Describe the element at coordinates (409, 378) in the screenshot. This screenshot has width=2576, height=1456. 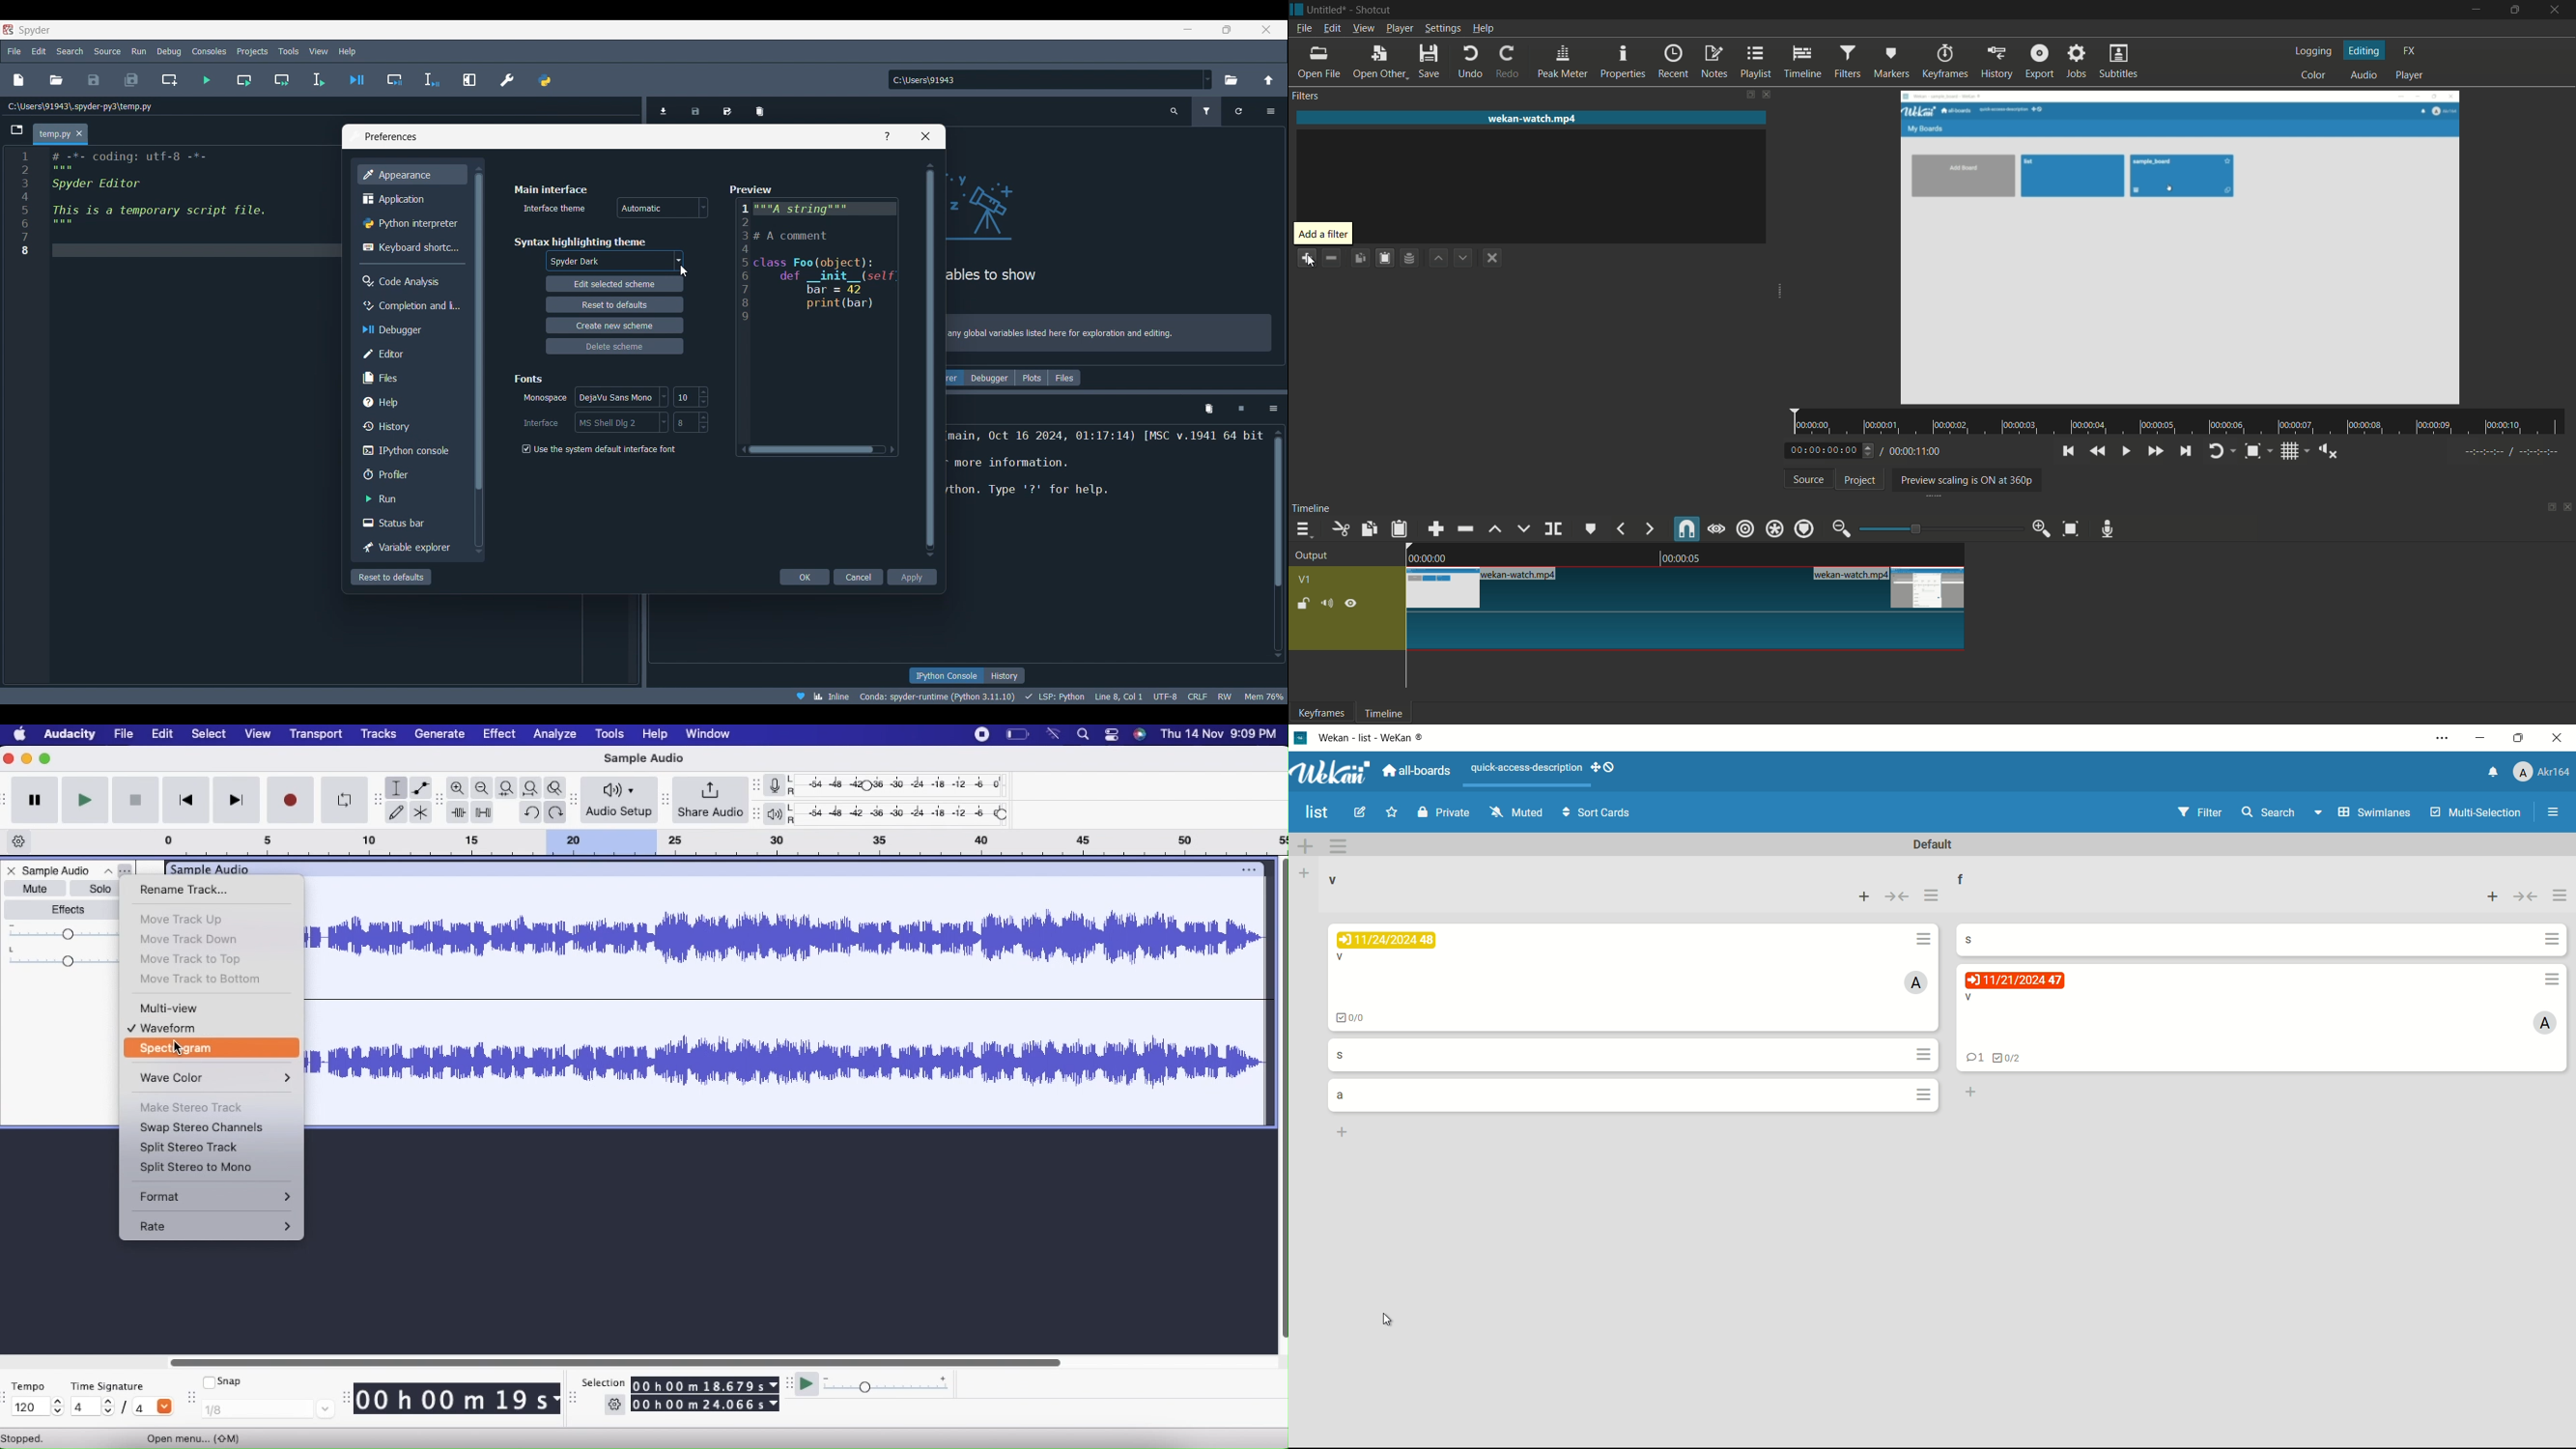
I see `Files` at that location.